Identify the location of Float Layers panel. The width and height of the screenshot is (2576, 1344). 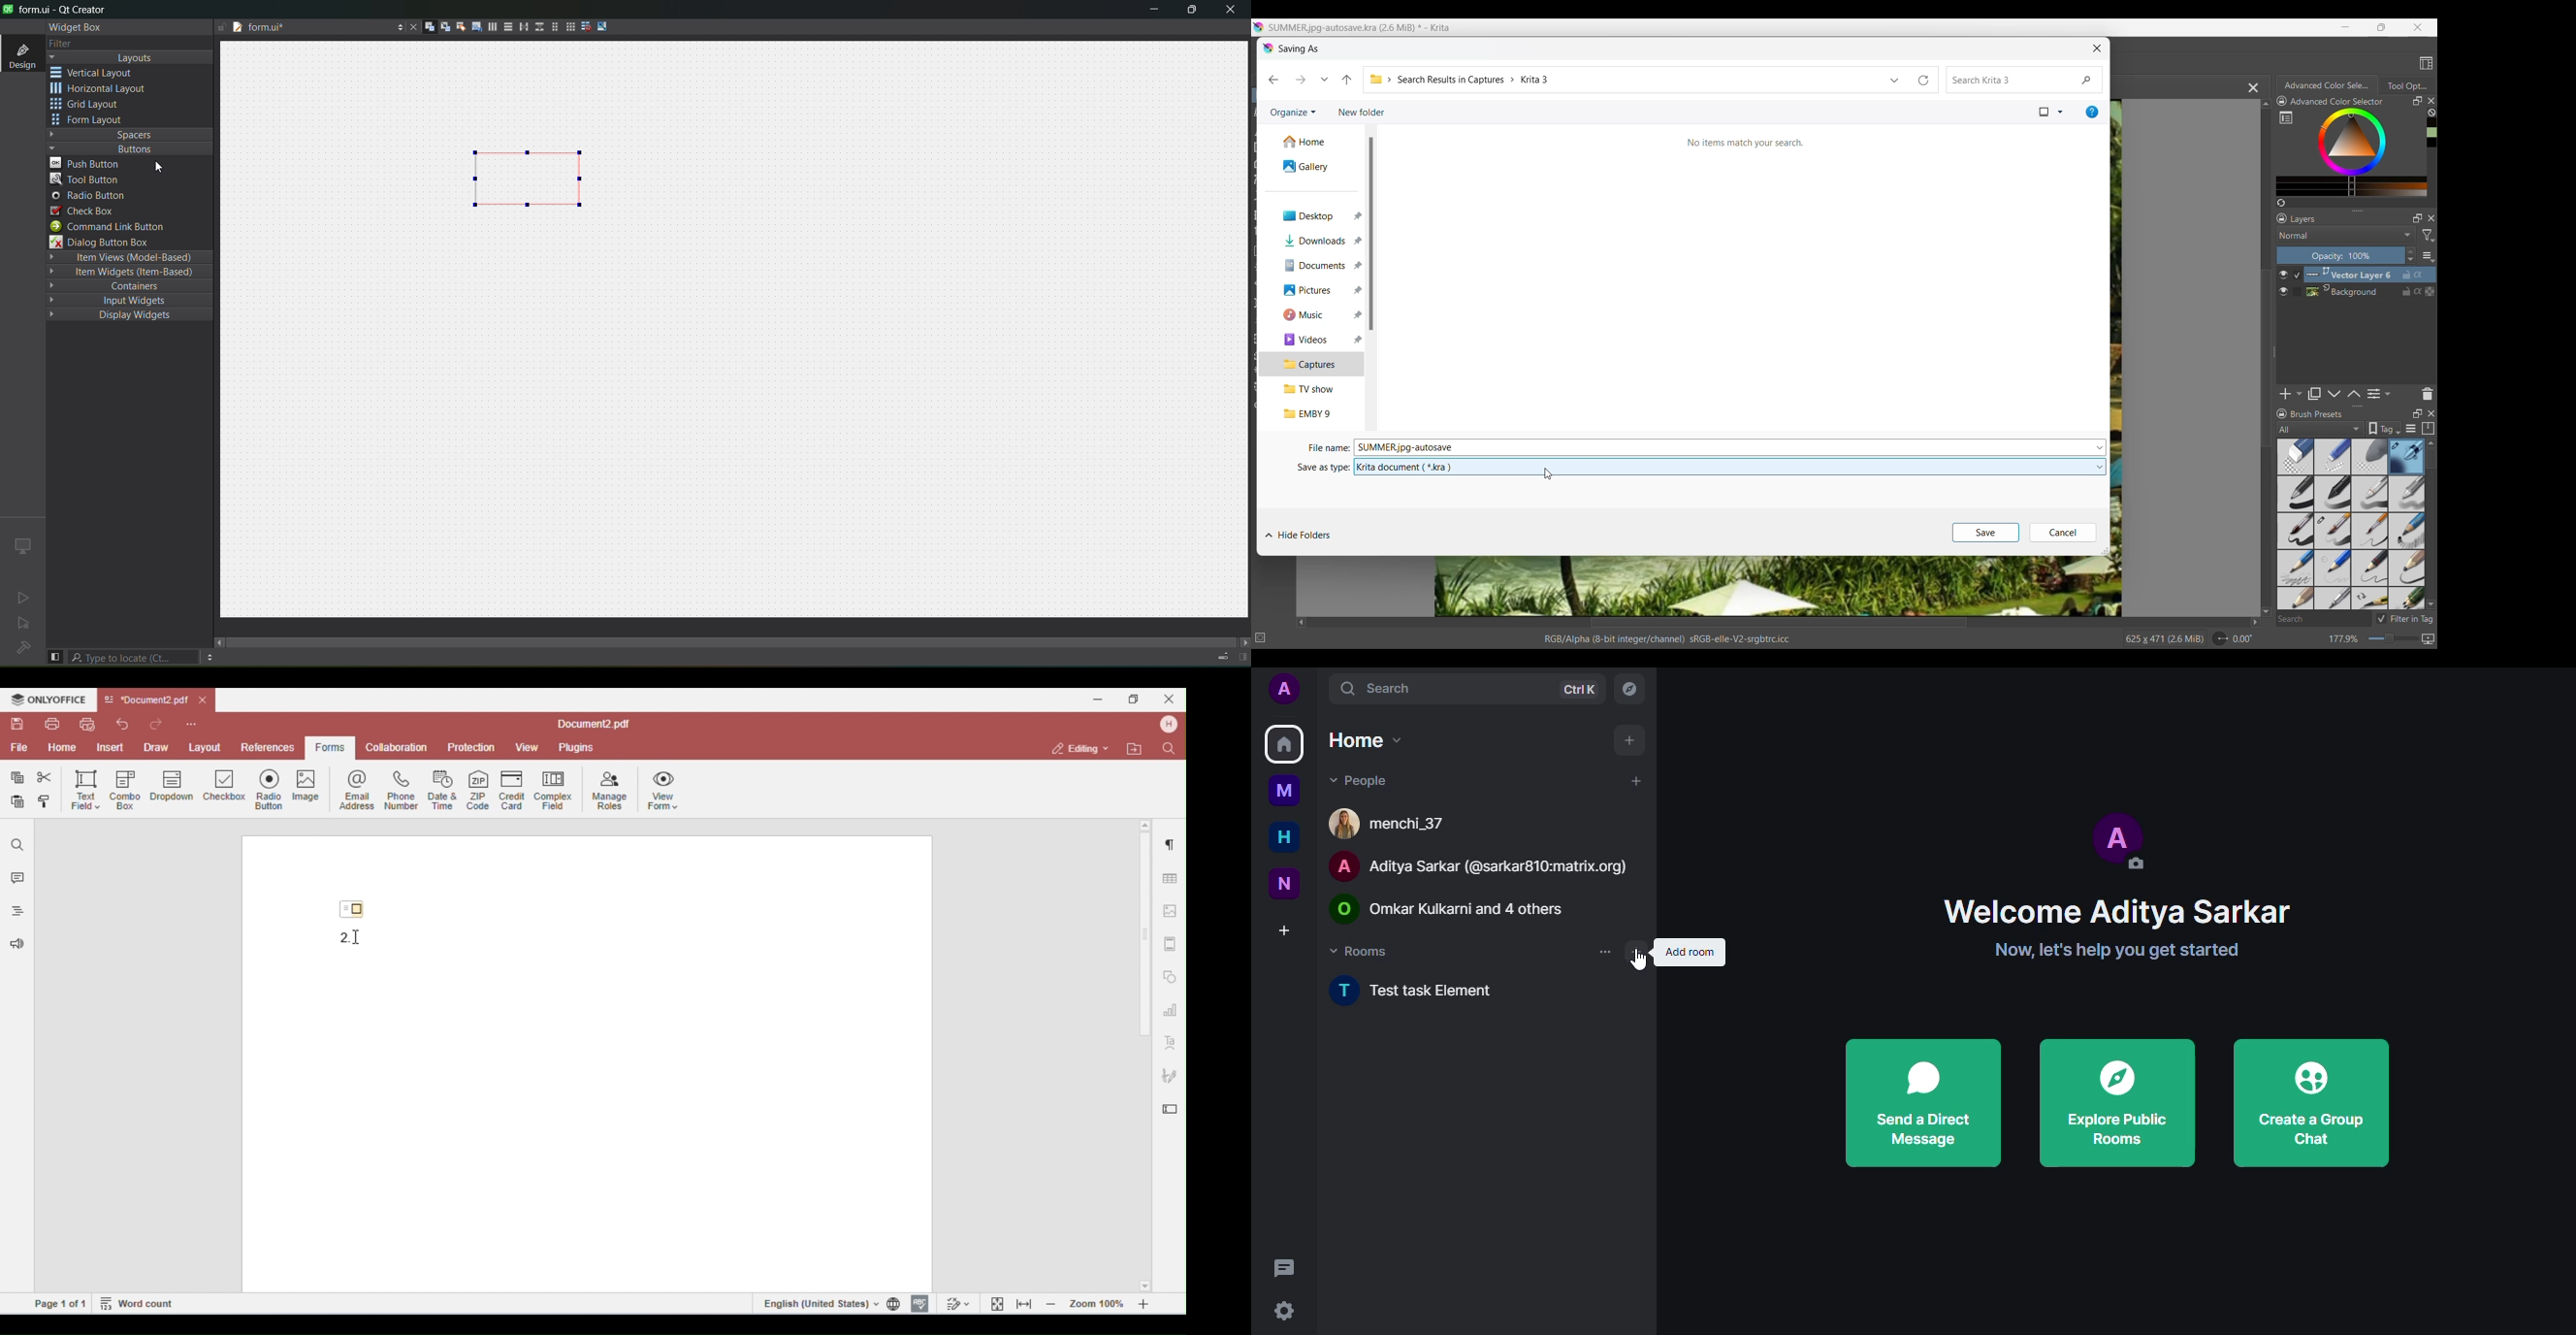
(2418, 218).